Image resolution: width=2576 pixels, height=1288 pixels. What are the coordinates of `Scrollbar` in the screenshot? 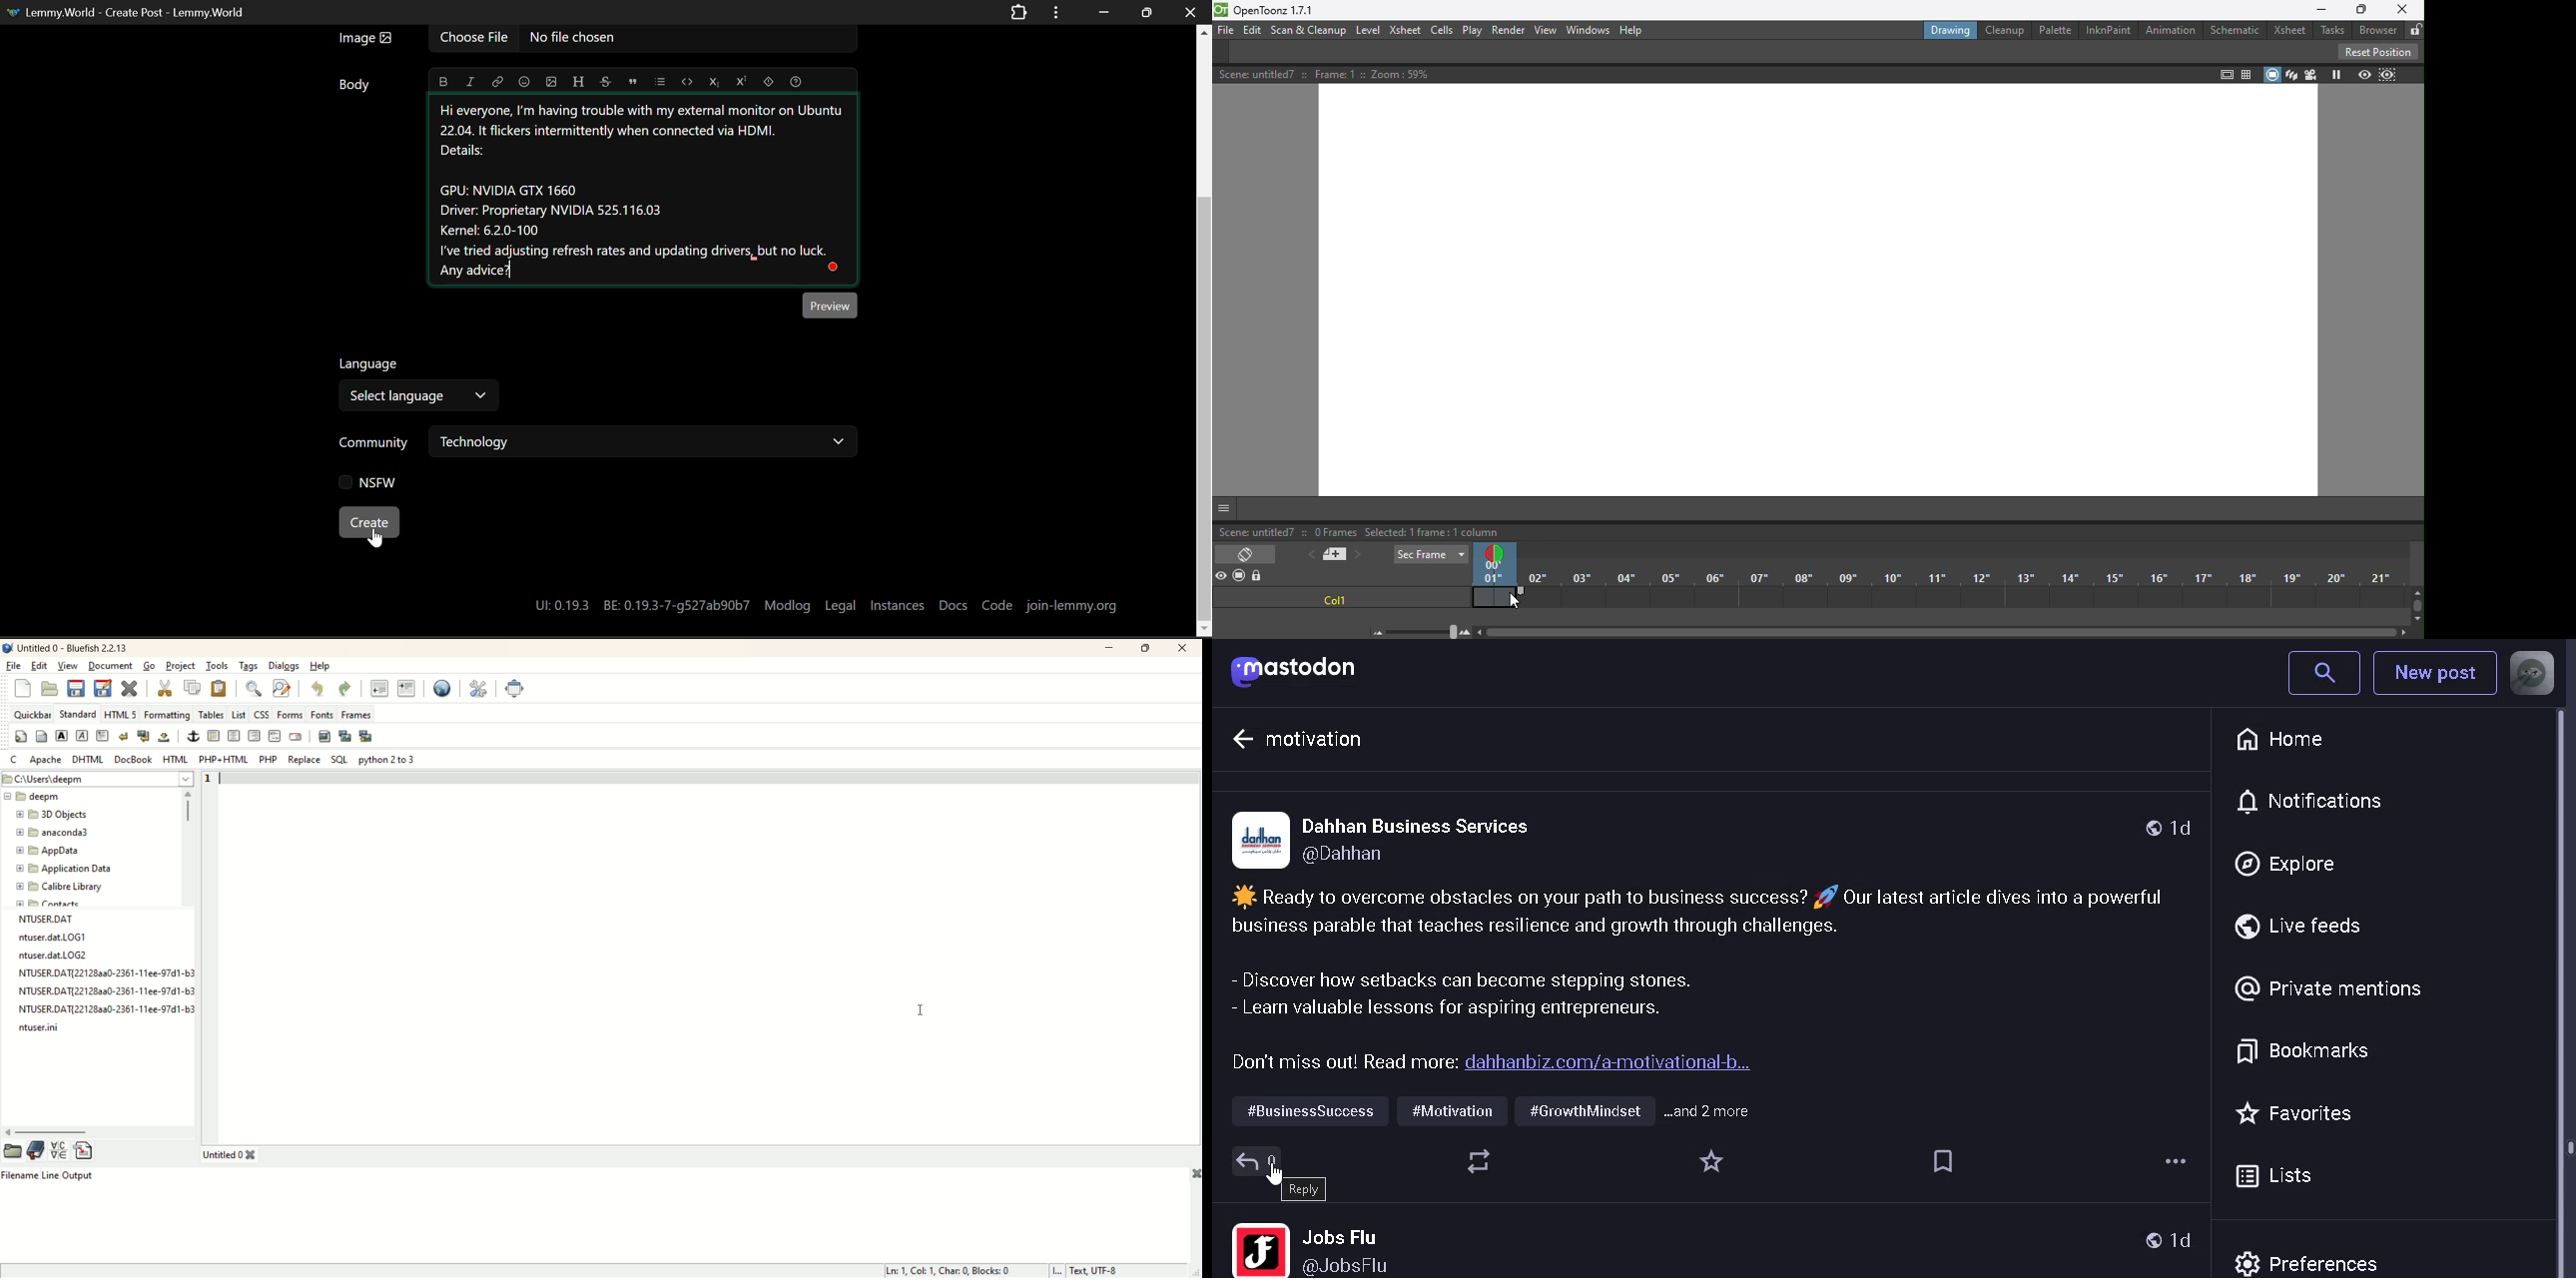 It's located at (2568, 993).